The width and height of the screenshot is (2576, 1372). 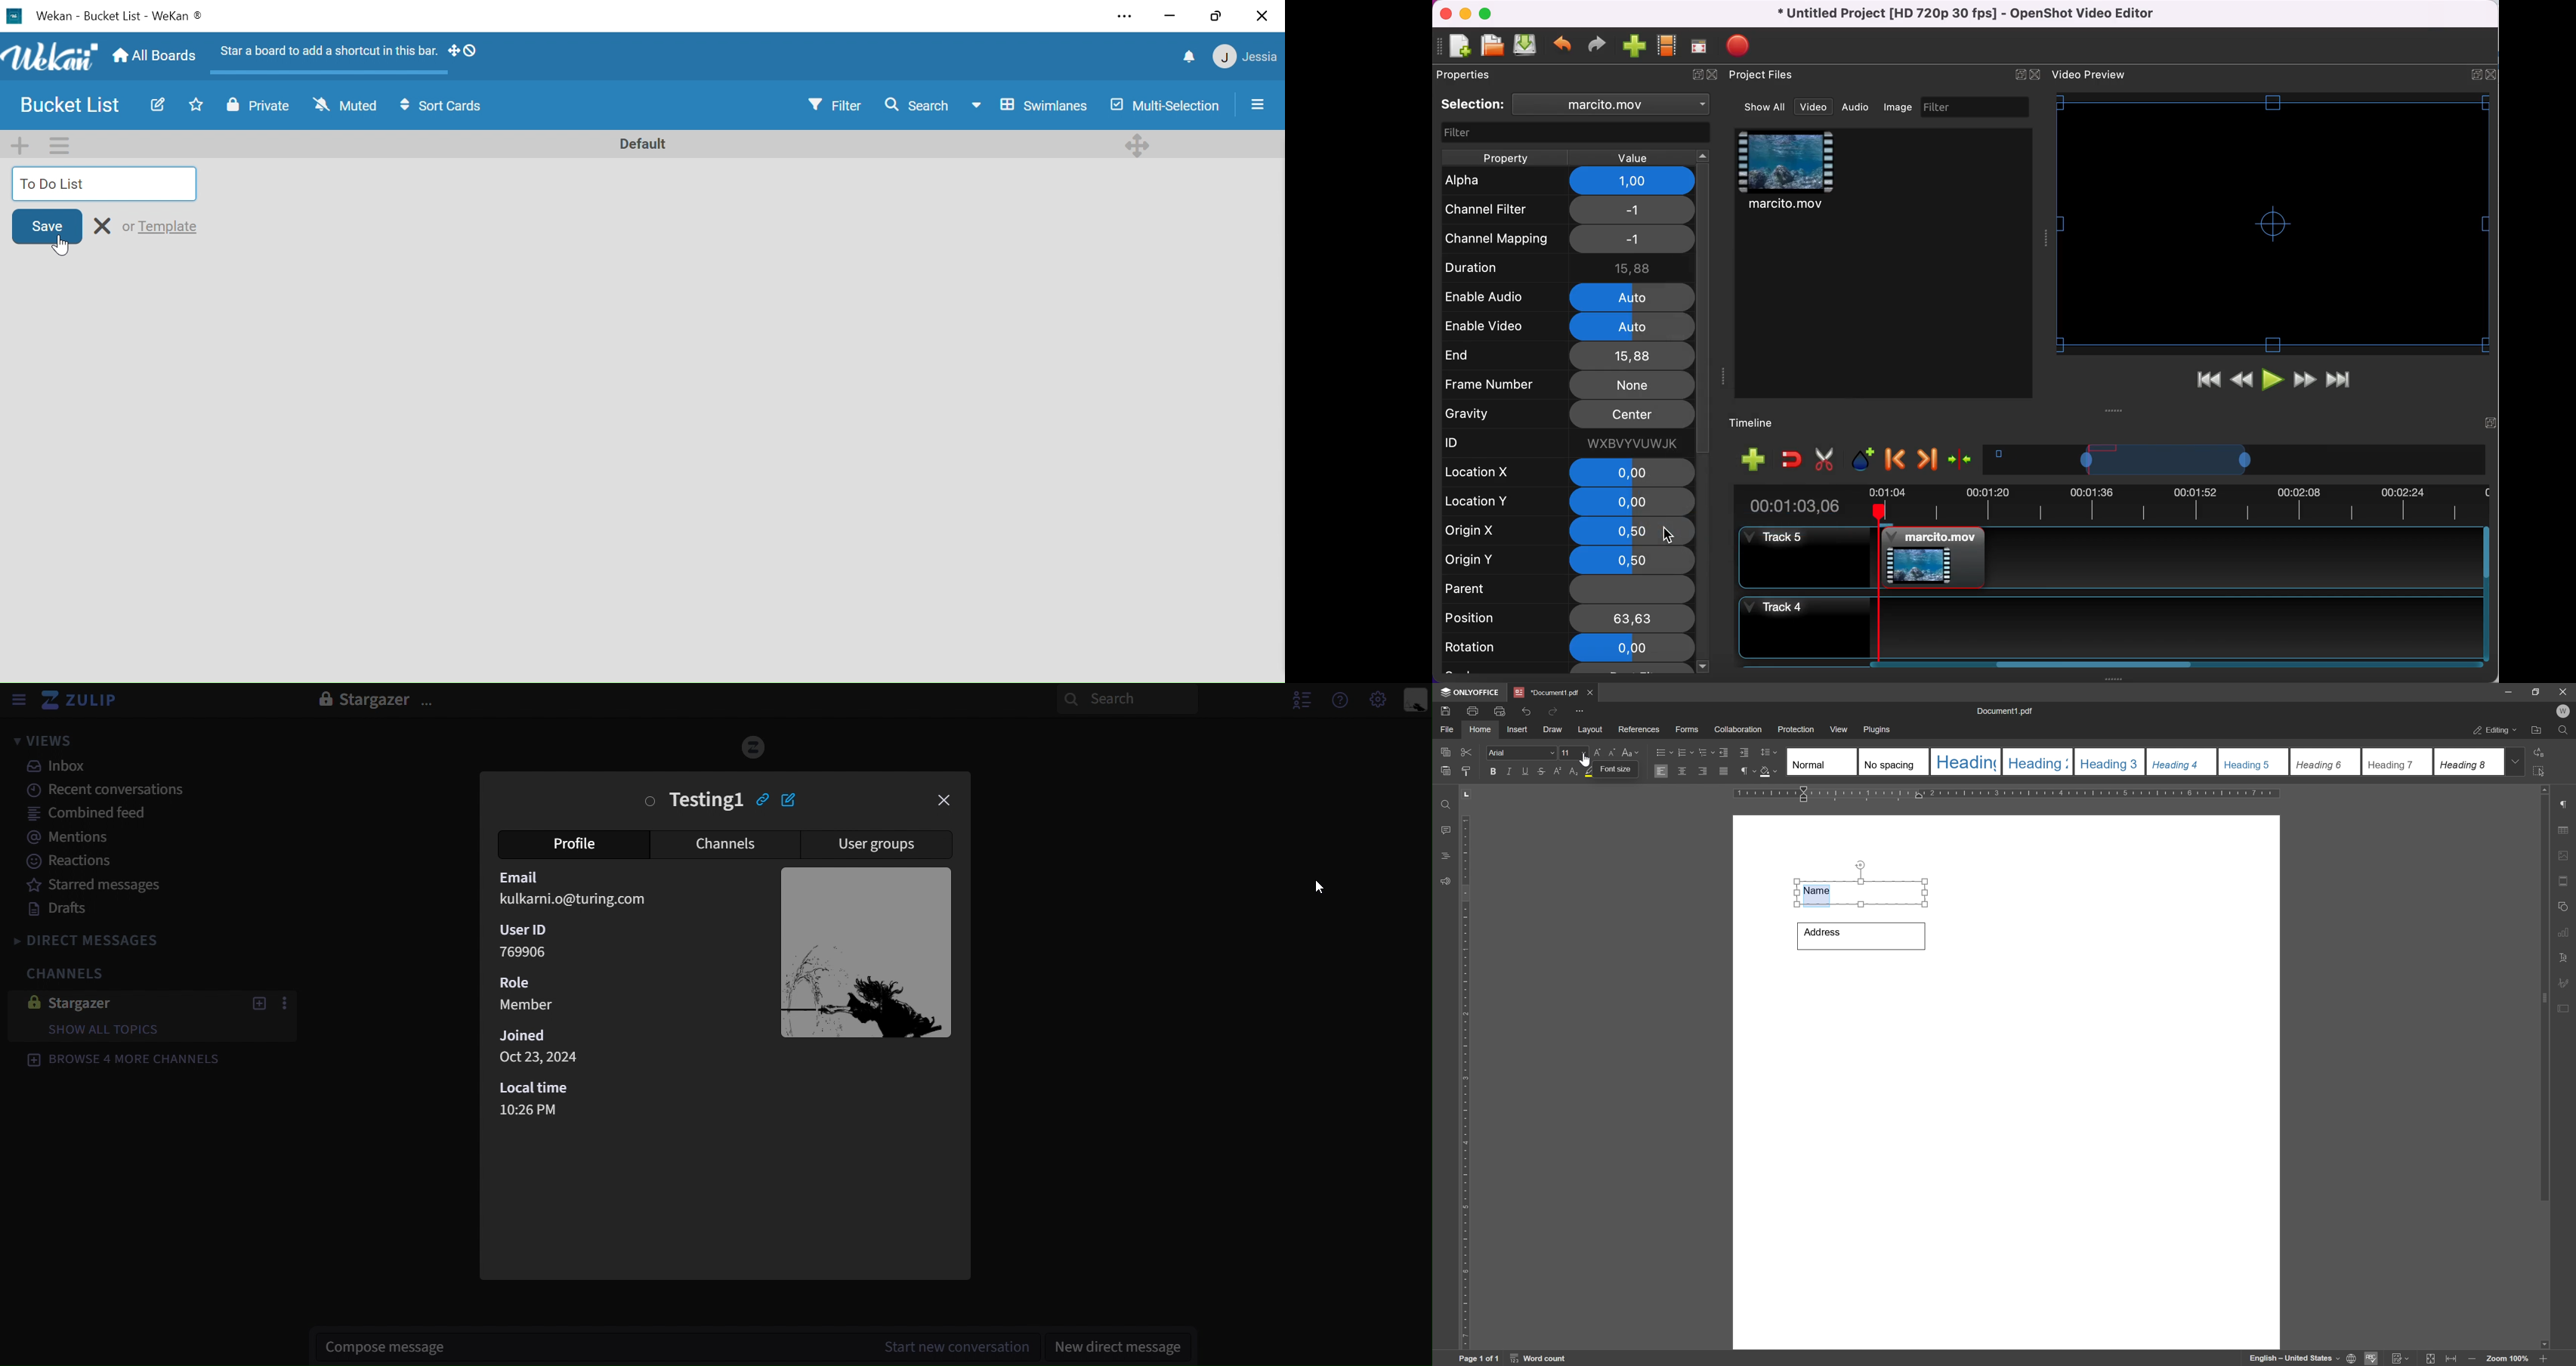 What do you see at coordinates (1507, 771) in the screenshot?
I see `italic` at bounding box center [1507, 771].